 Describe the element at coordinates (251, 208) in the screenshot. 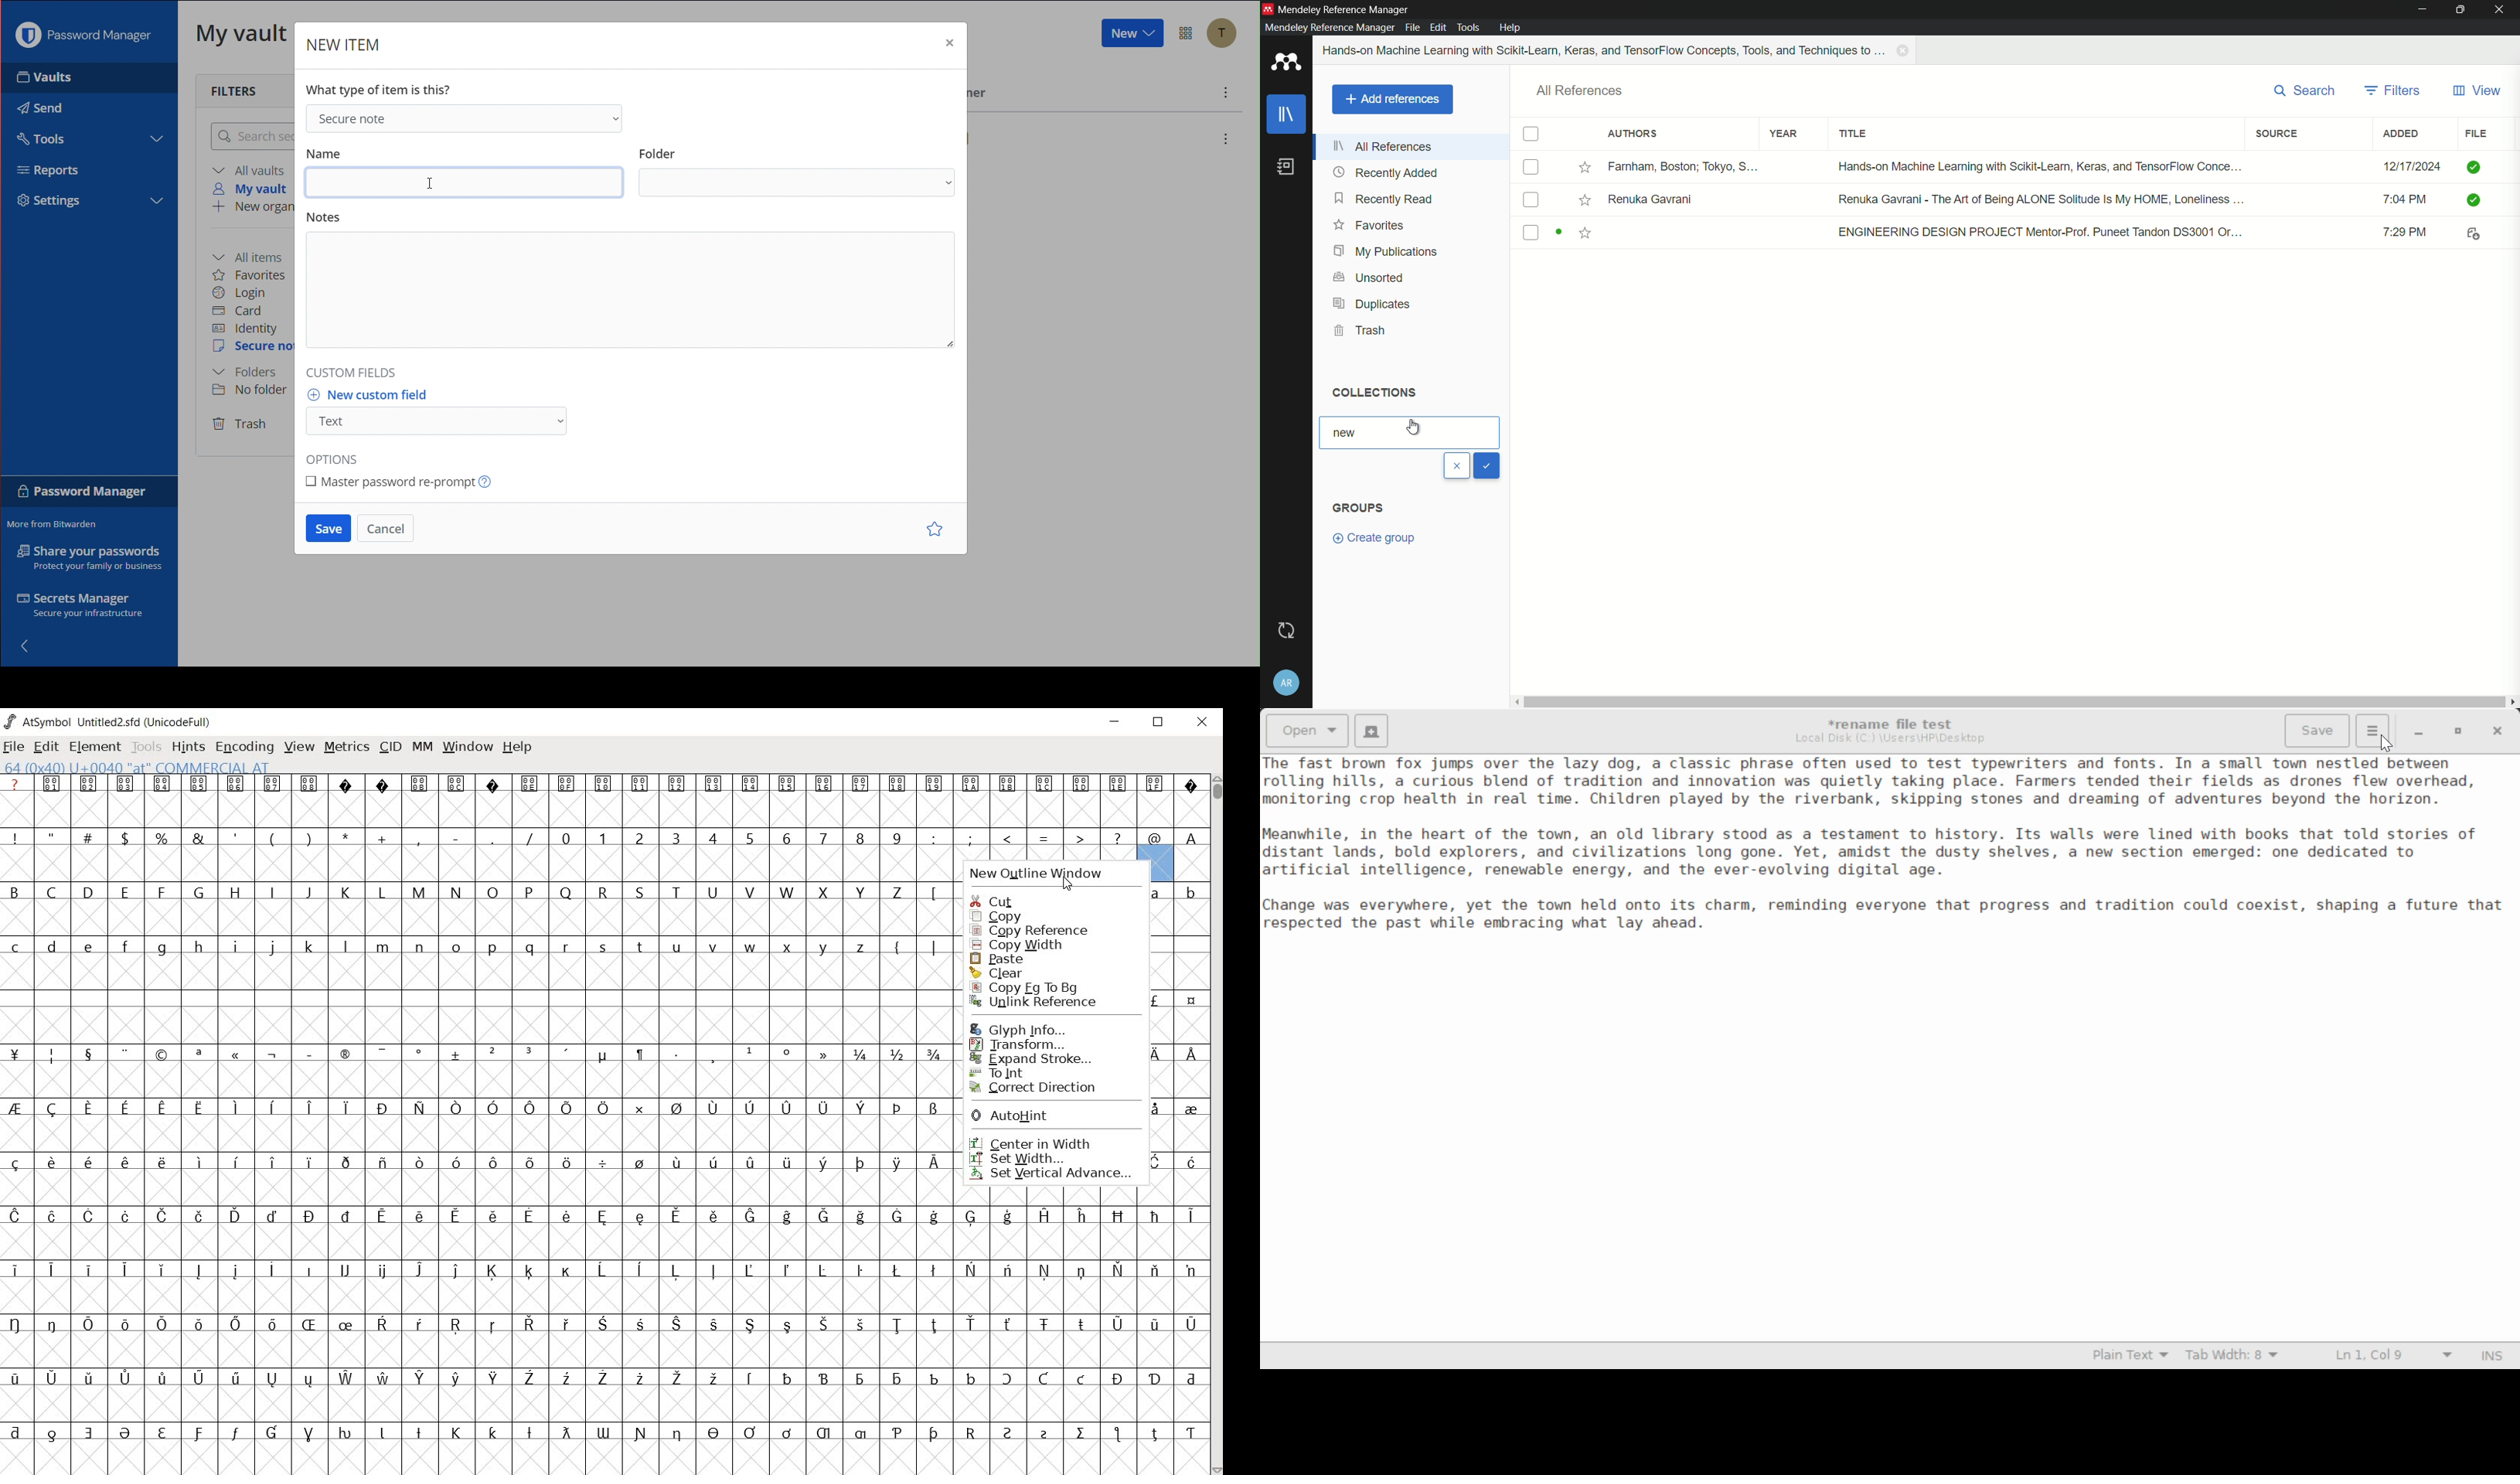

I see `New organization` at that location.